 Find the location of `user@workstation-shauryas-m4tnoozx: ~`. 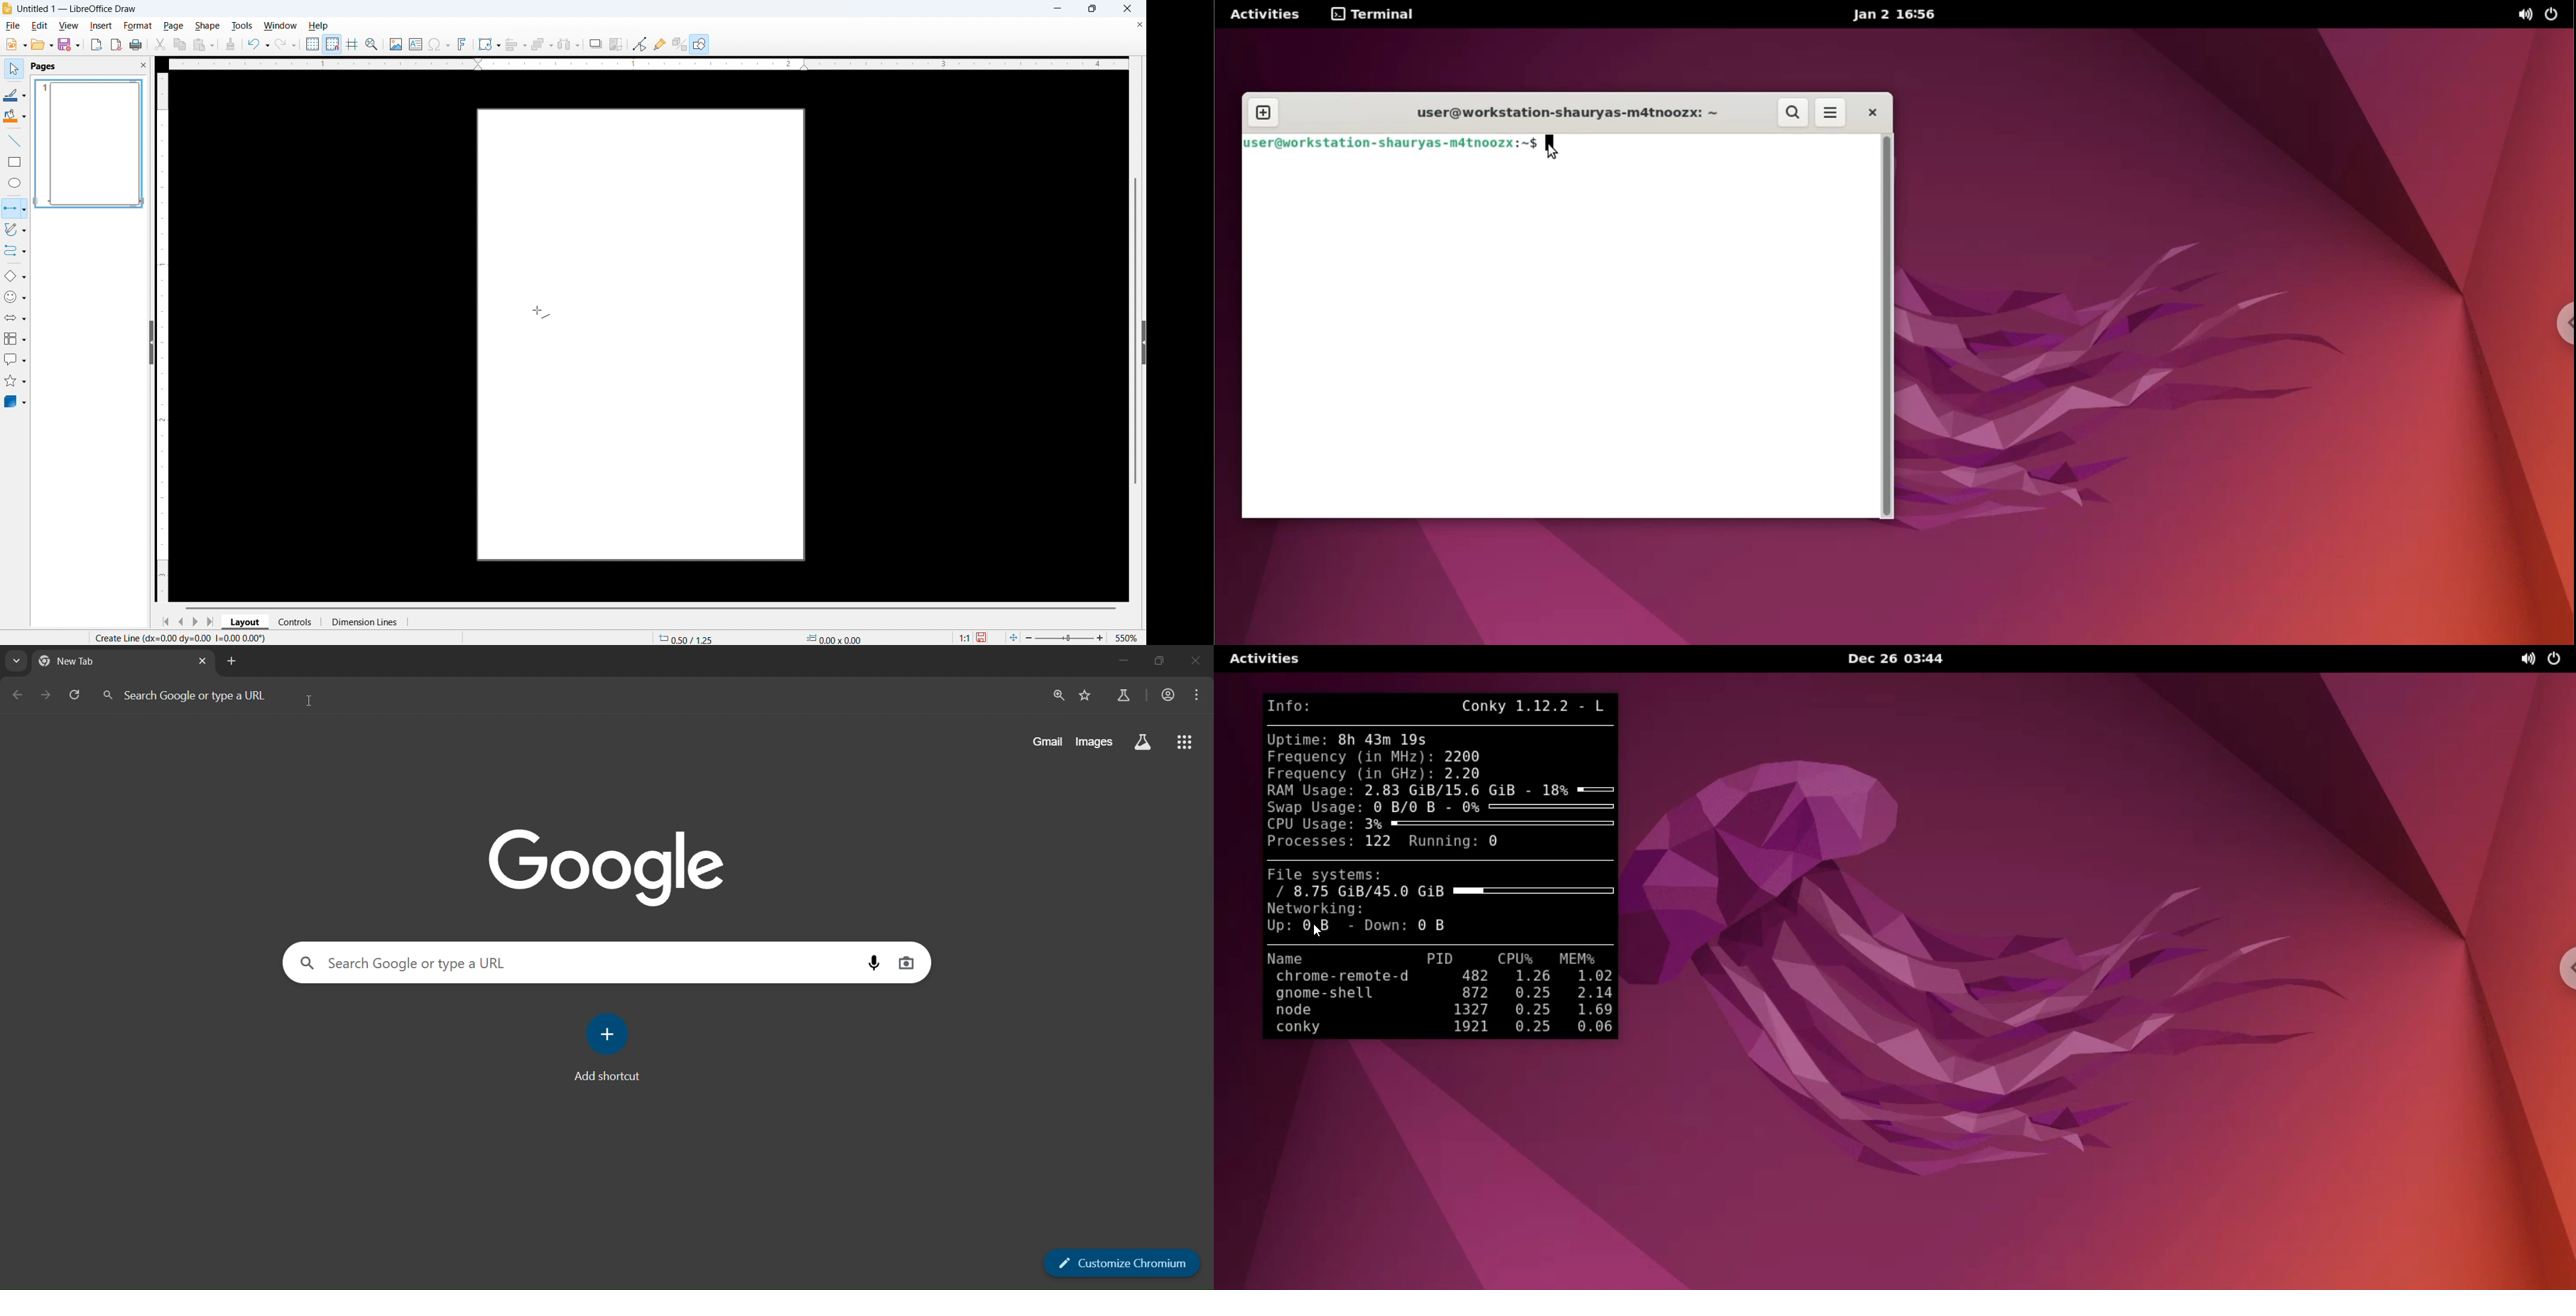

user@workstation-shauryas-m4tnoozx: ~ is located at coordinates (1567, 113).